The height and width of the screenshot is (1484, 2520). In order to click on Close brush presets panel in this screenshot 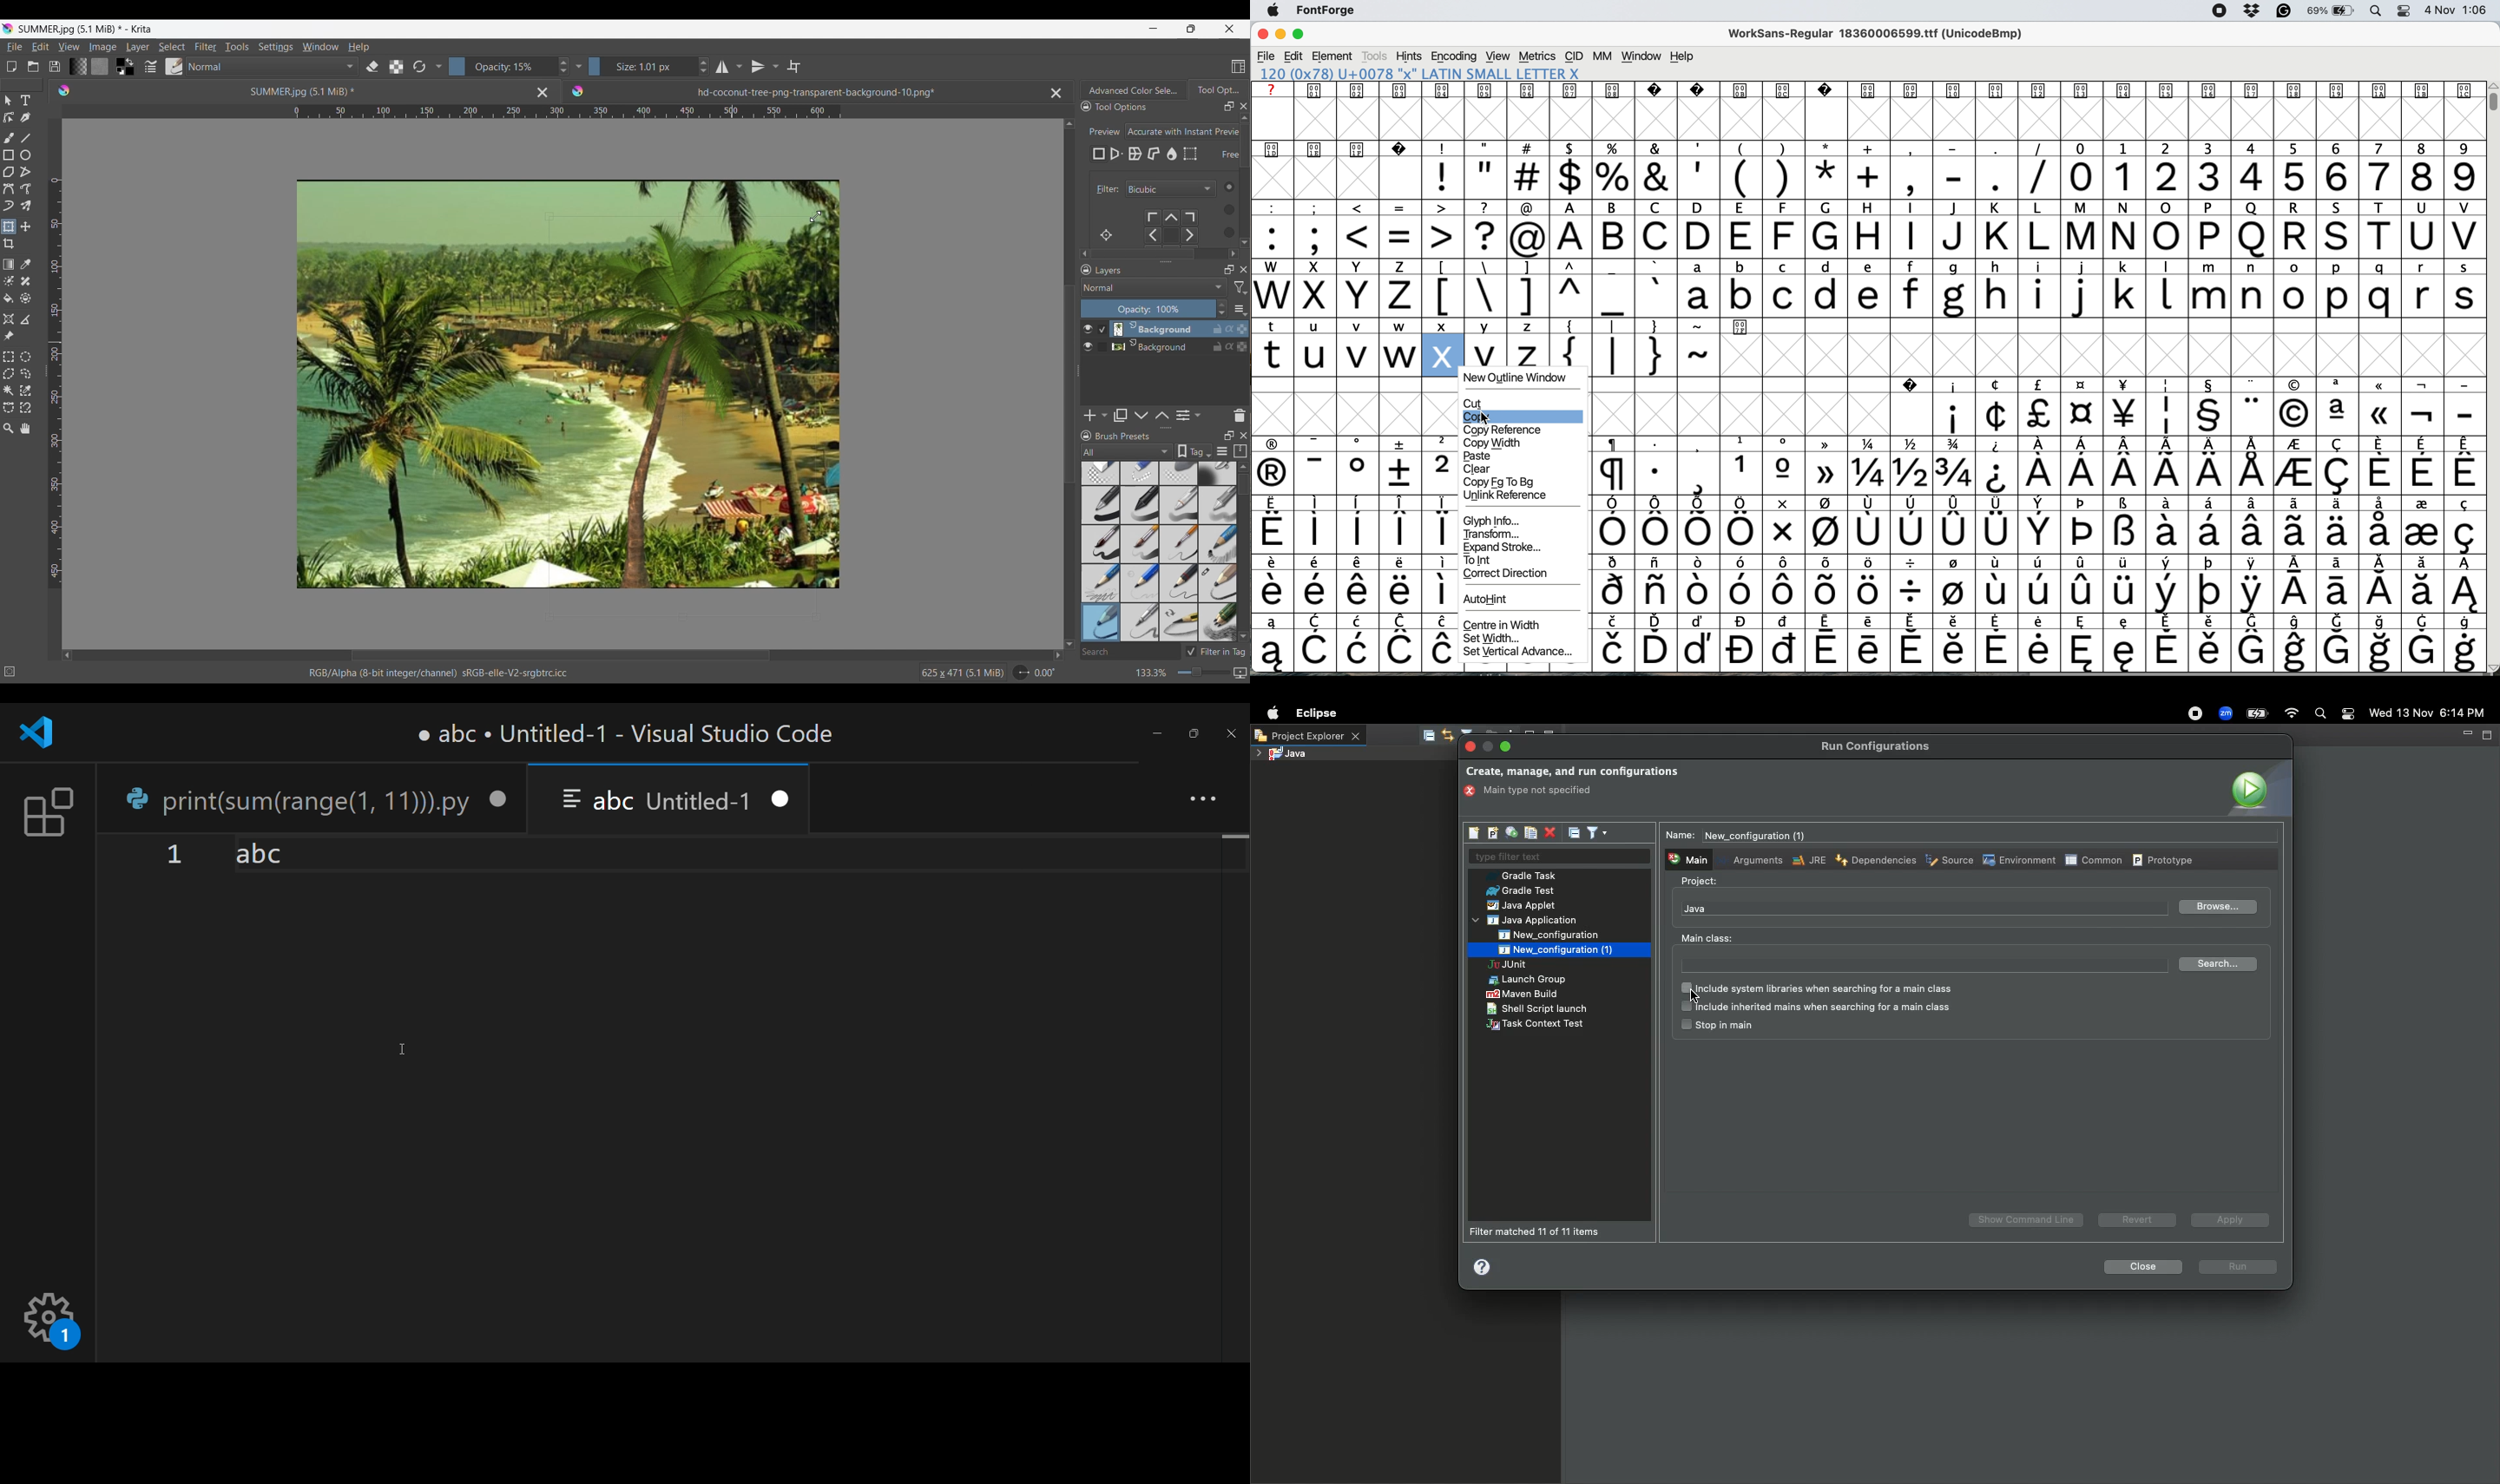, I will do `click(1243, 435)`.